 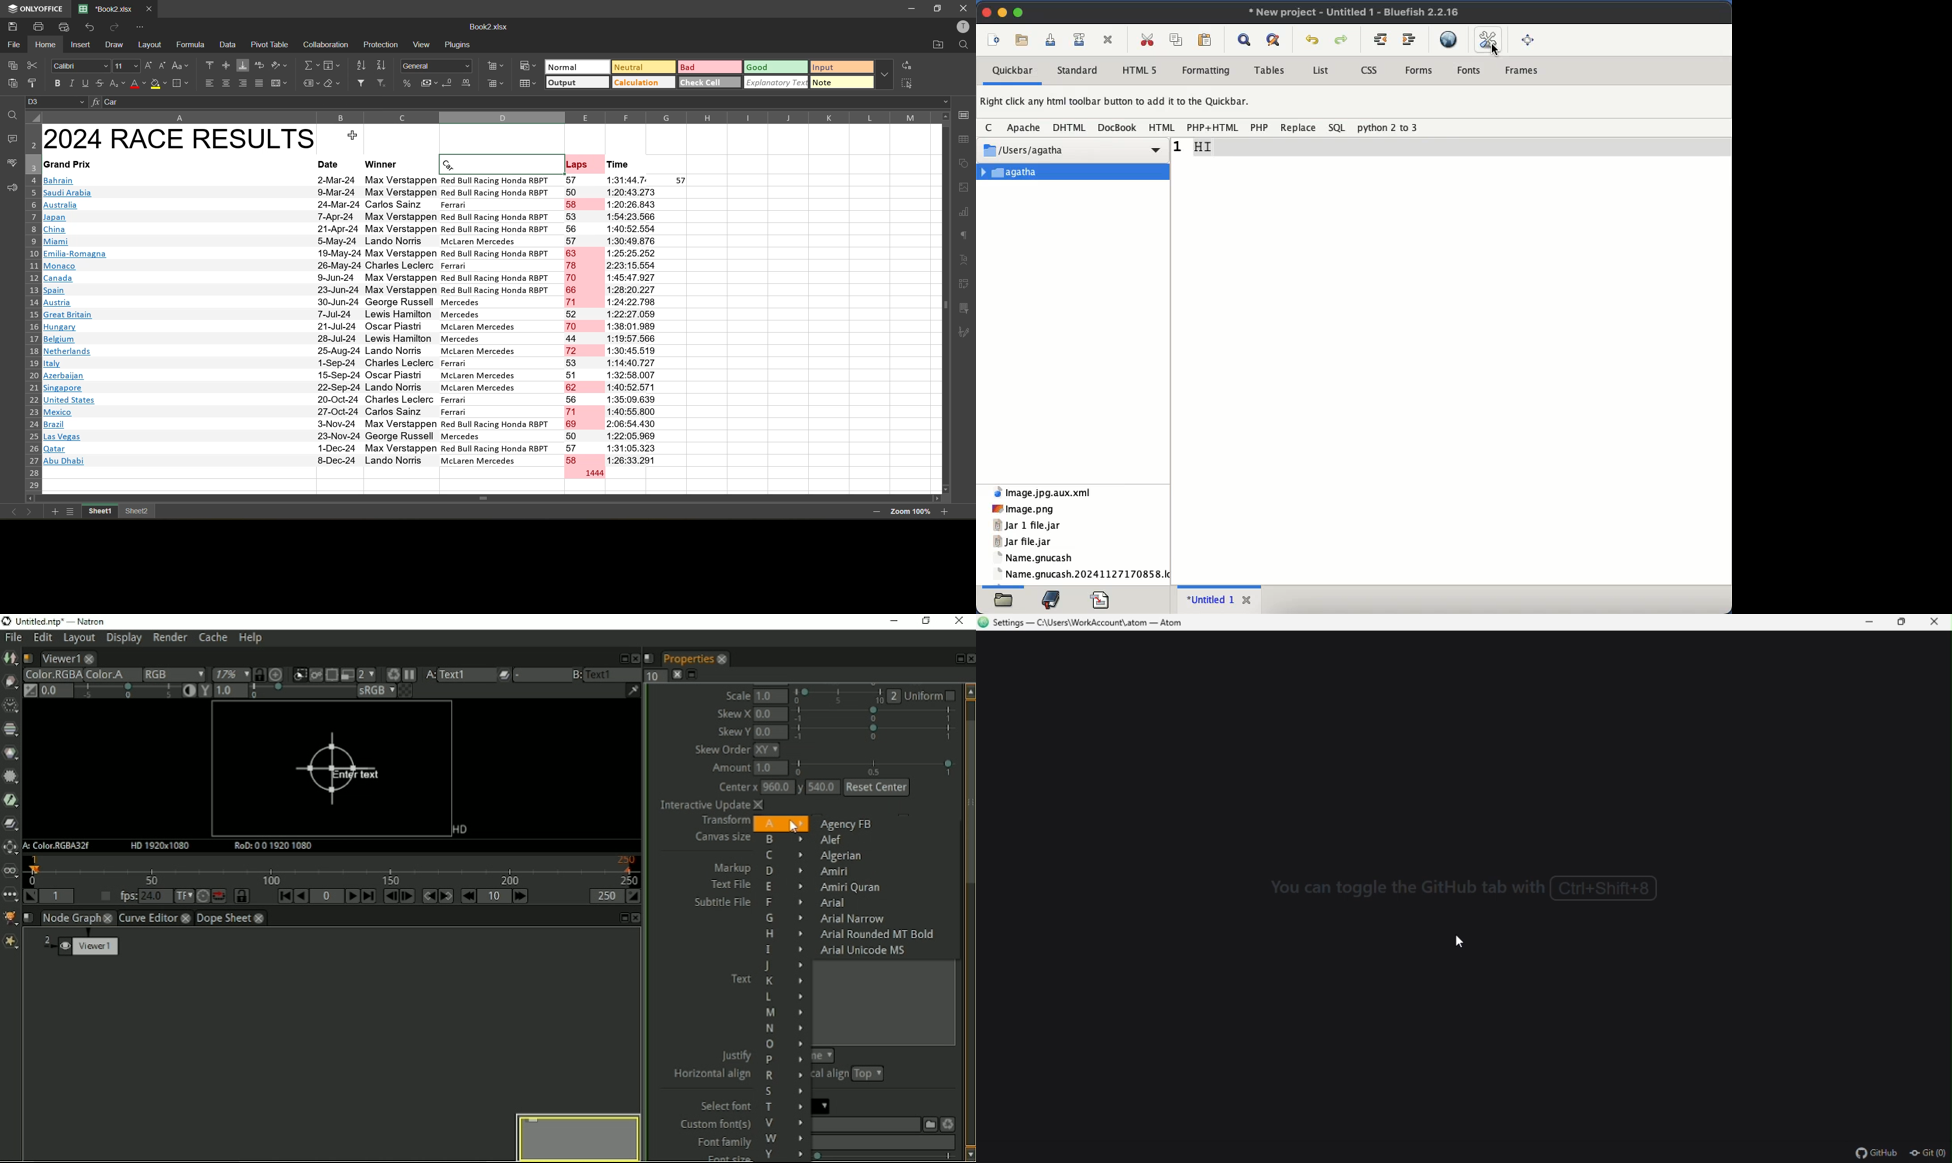 What do you see at coordinates (649, 321) in the screenshot?
I see `Laps time` at bounding box center [649, 321].